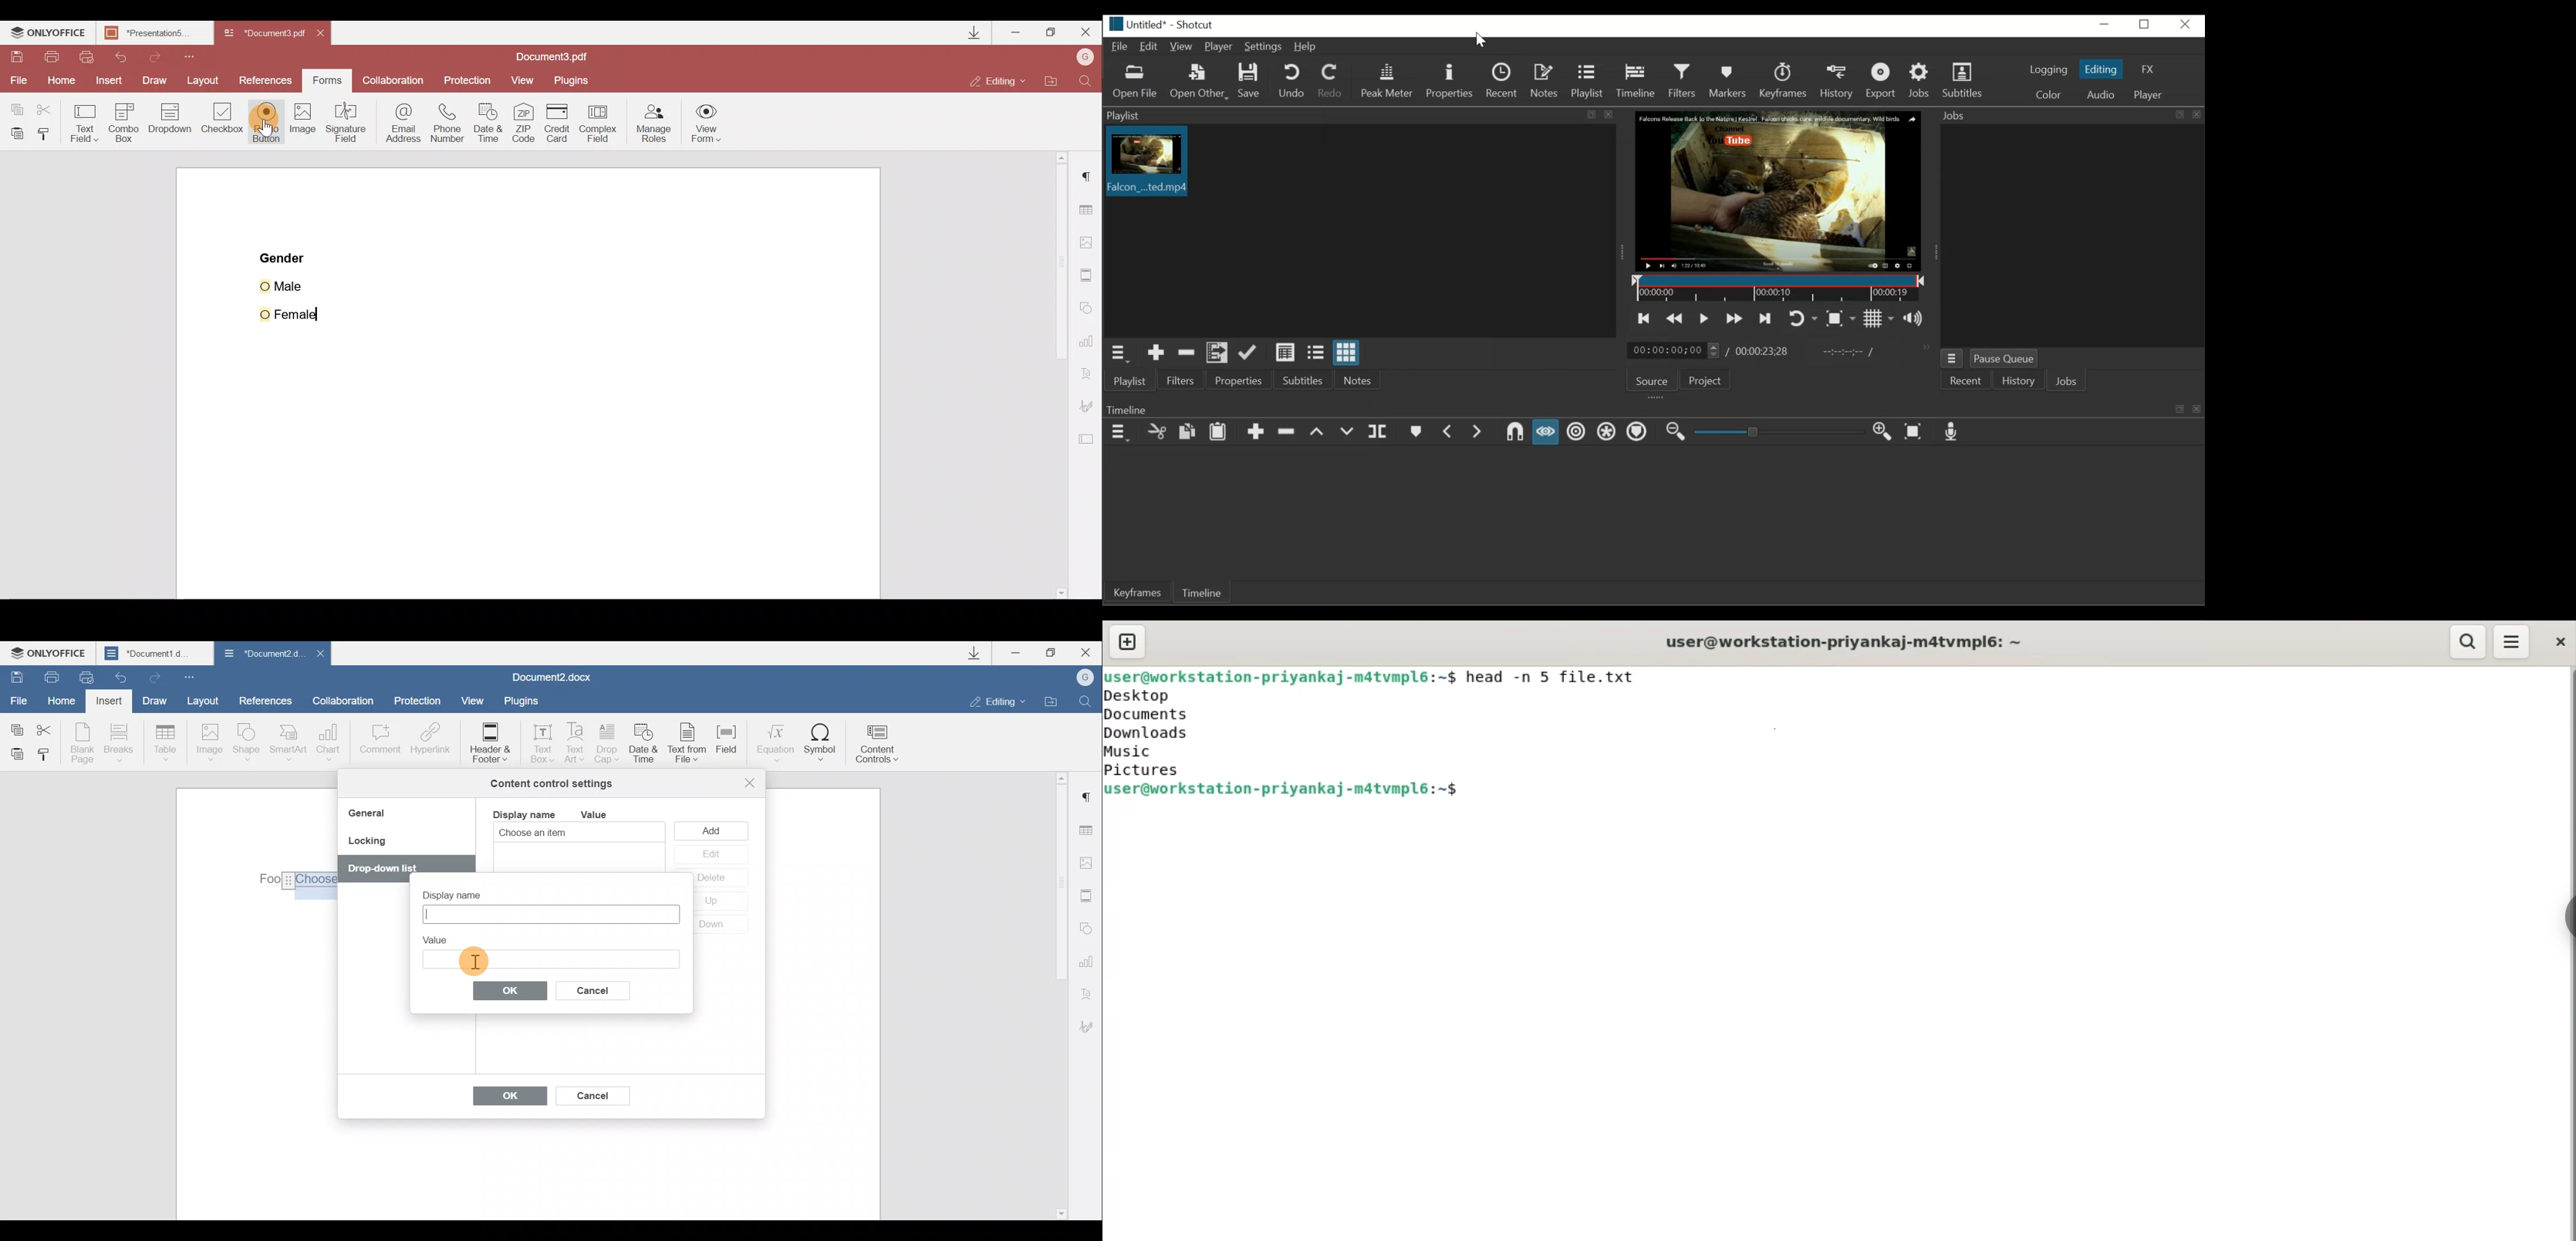  What do you see at coordinates (1546, 82) in the screenshot?
I see `Notes` at bounding box center [1546, 82].